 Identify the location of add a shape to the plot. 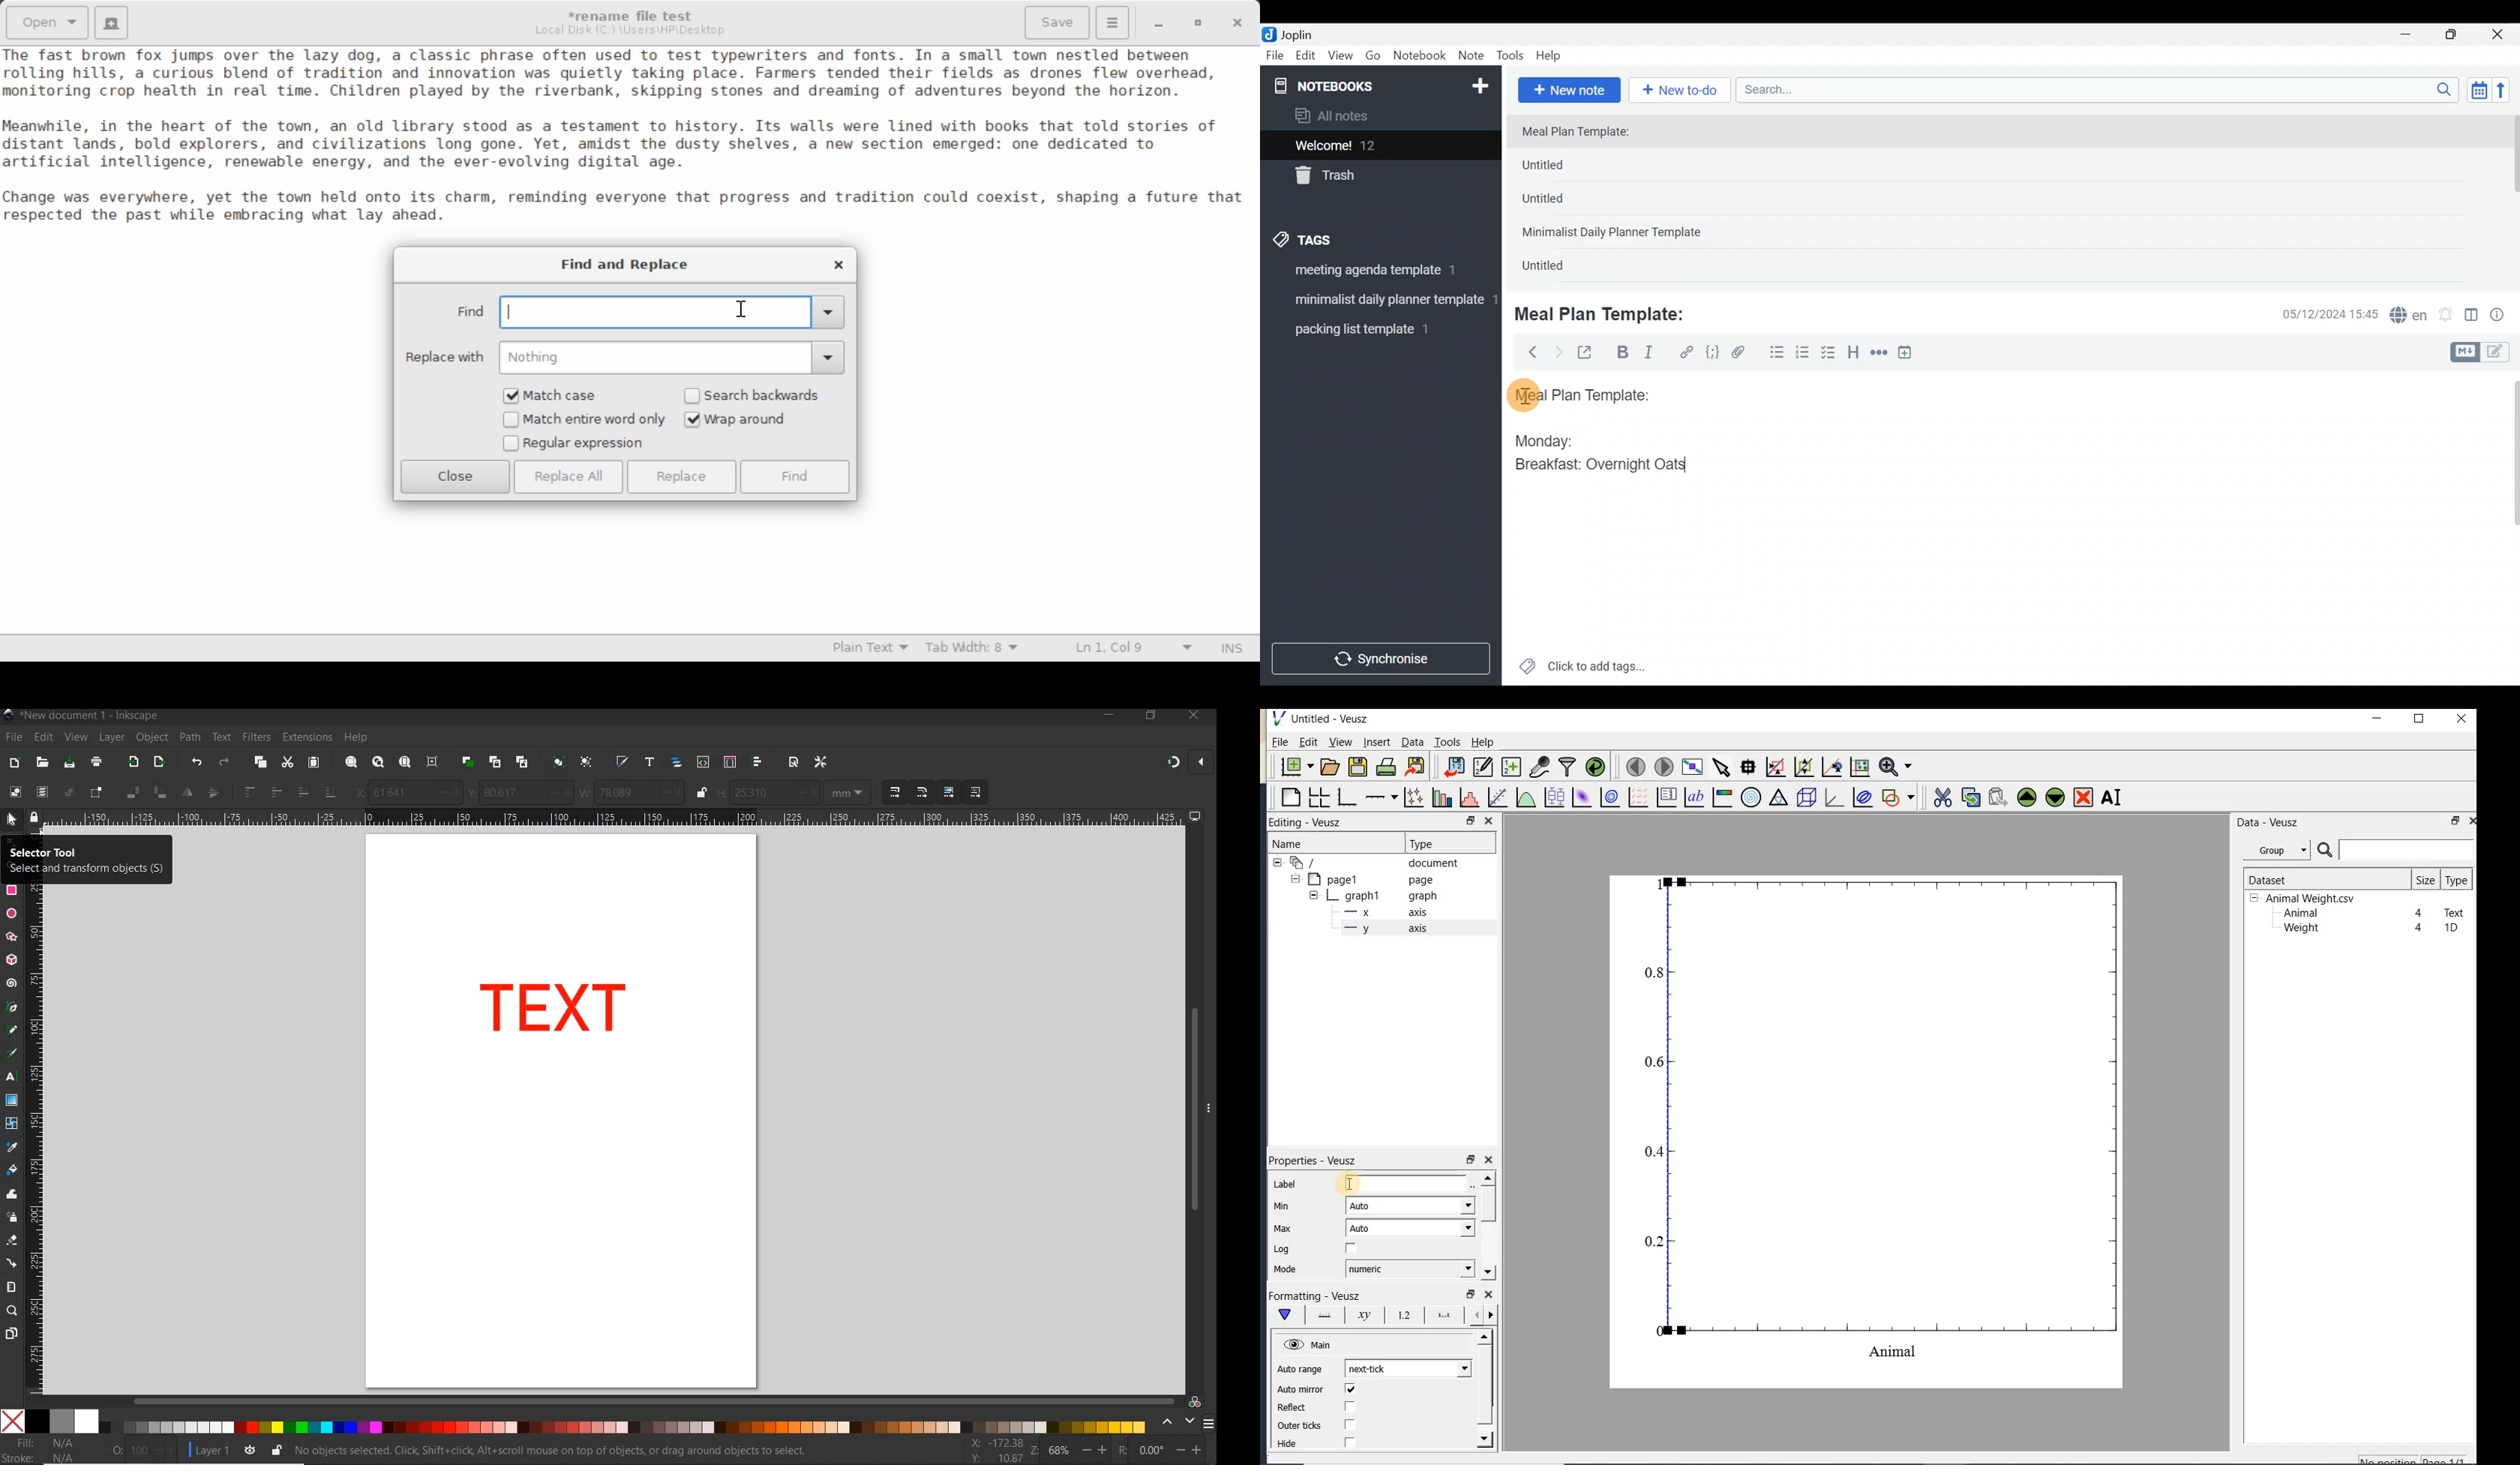
(1897, 797).